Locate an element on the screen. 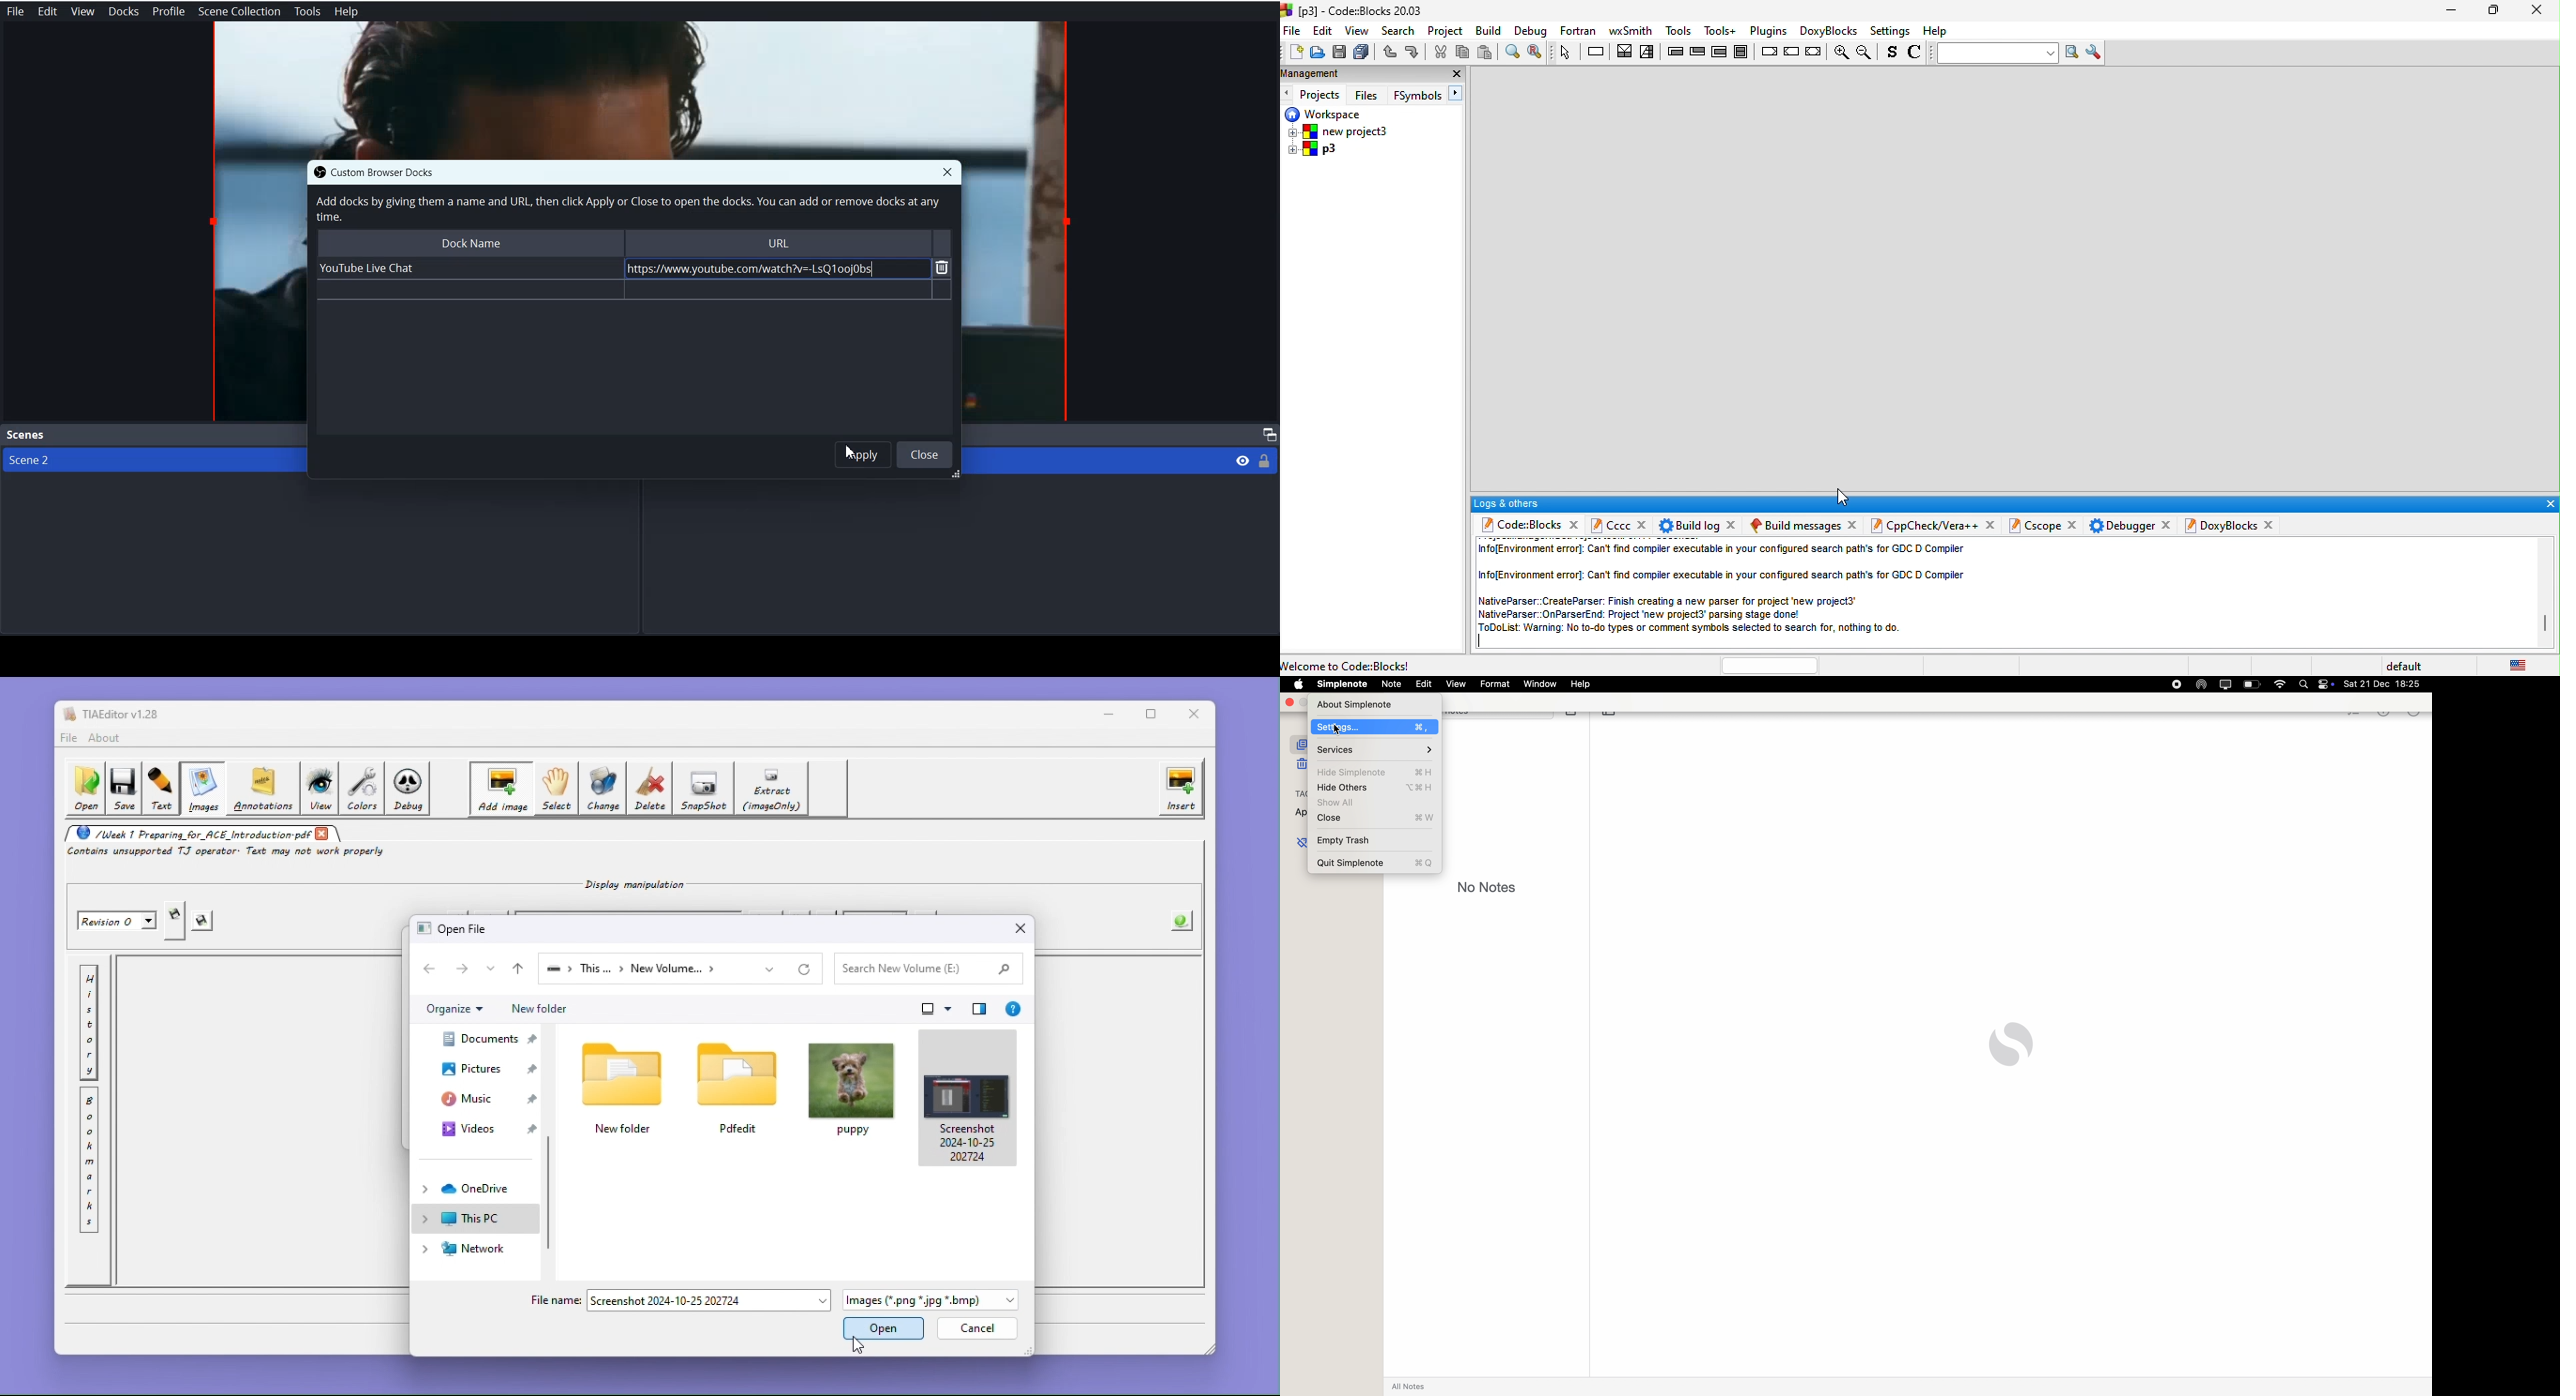 This screenshot has height=1400, width=2576. resize is located at coordinates (953, 475).